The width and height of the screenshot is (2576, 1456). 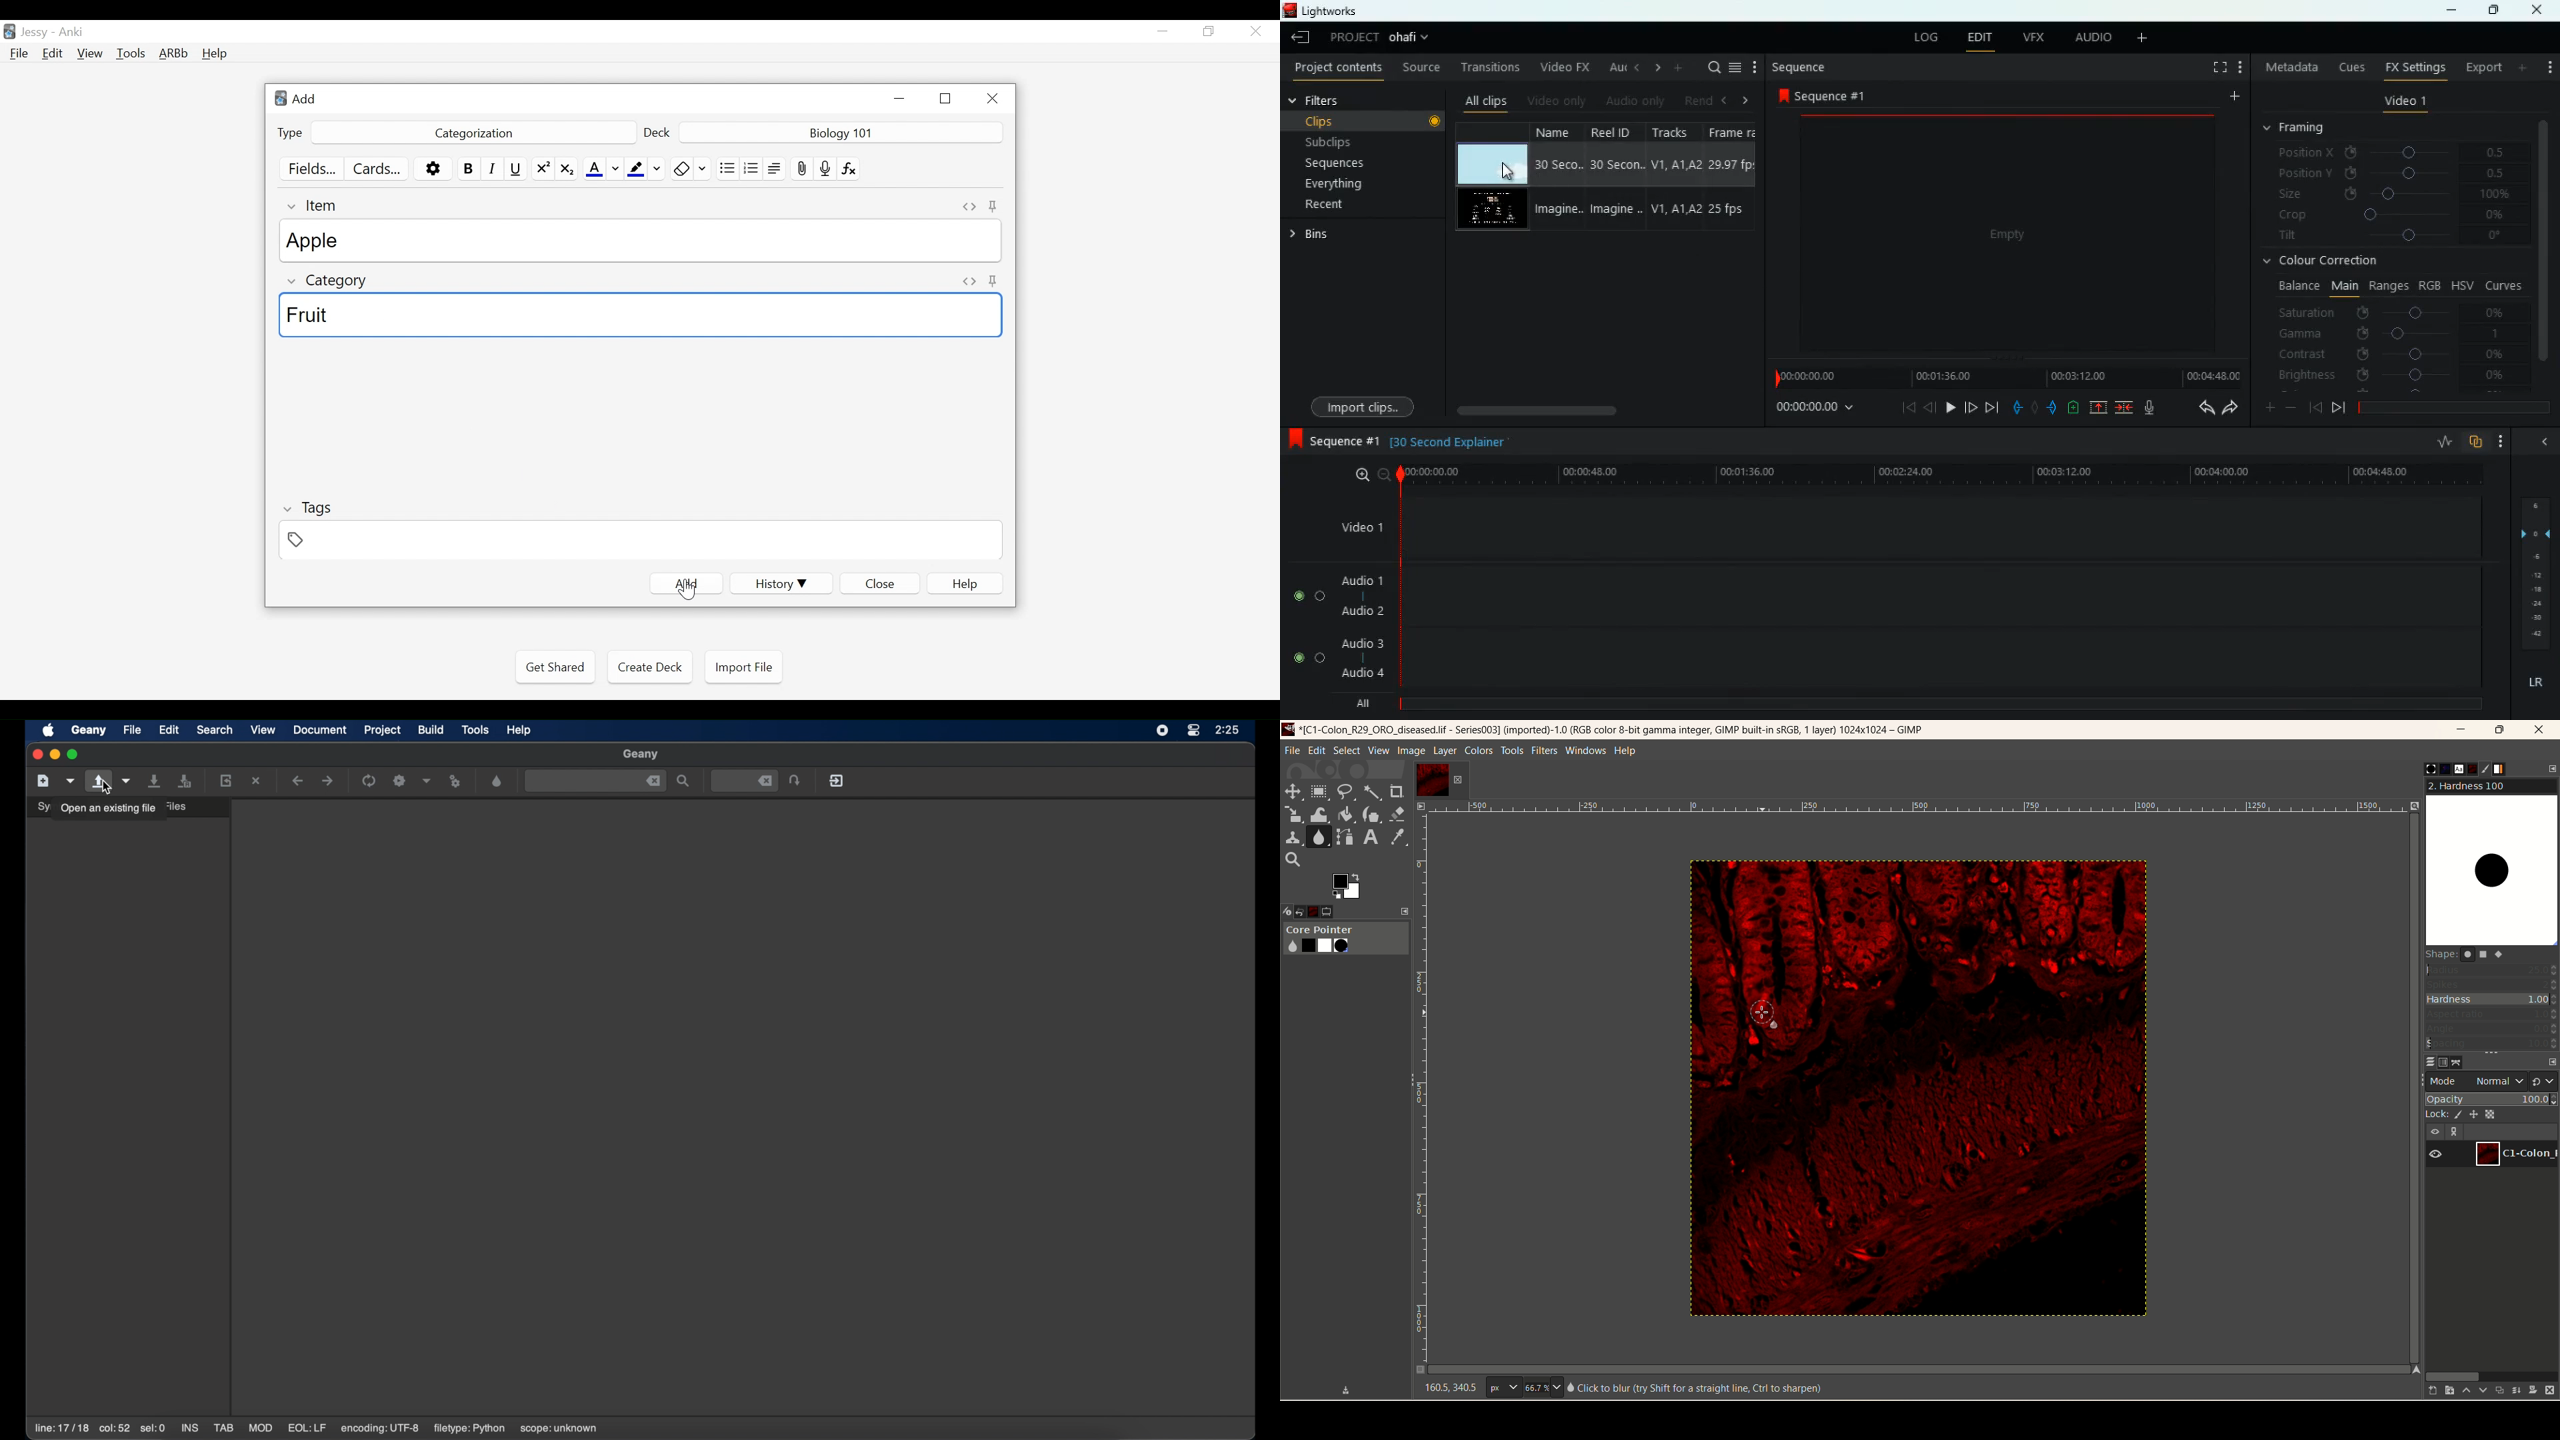 I want to click on Customize Card Template, so click(x=375, y=170).